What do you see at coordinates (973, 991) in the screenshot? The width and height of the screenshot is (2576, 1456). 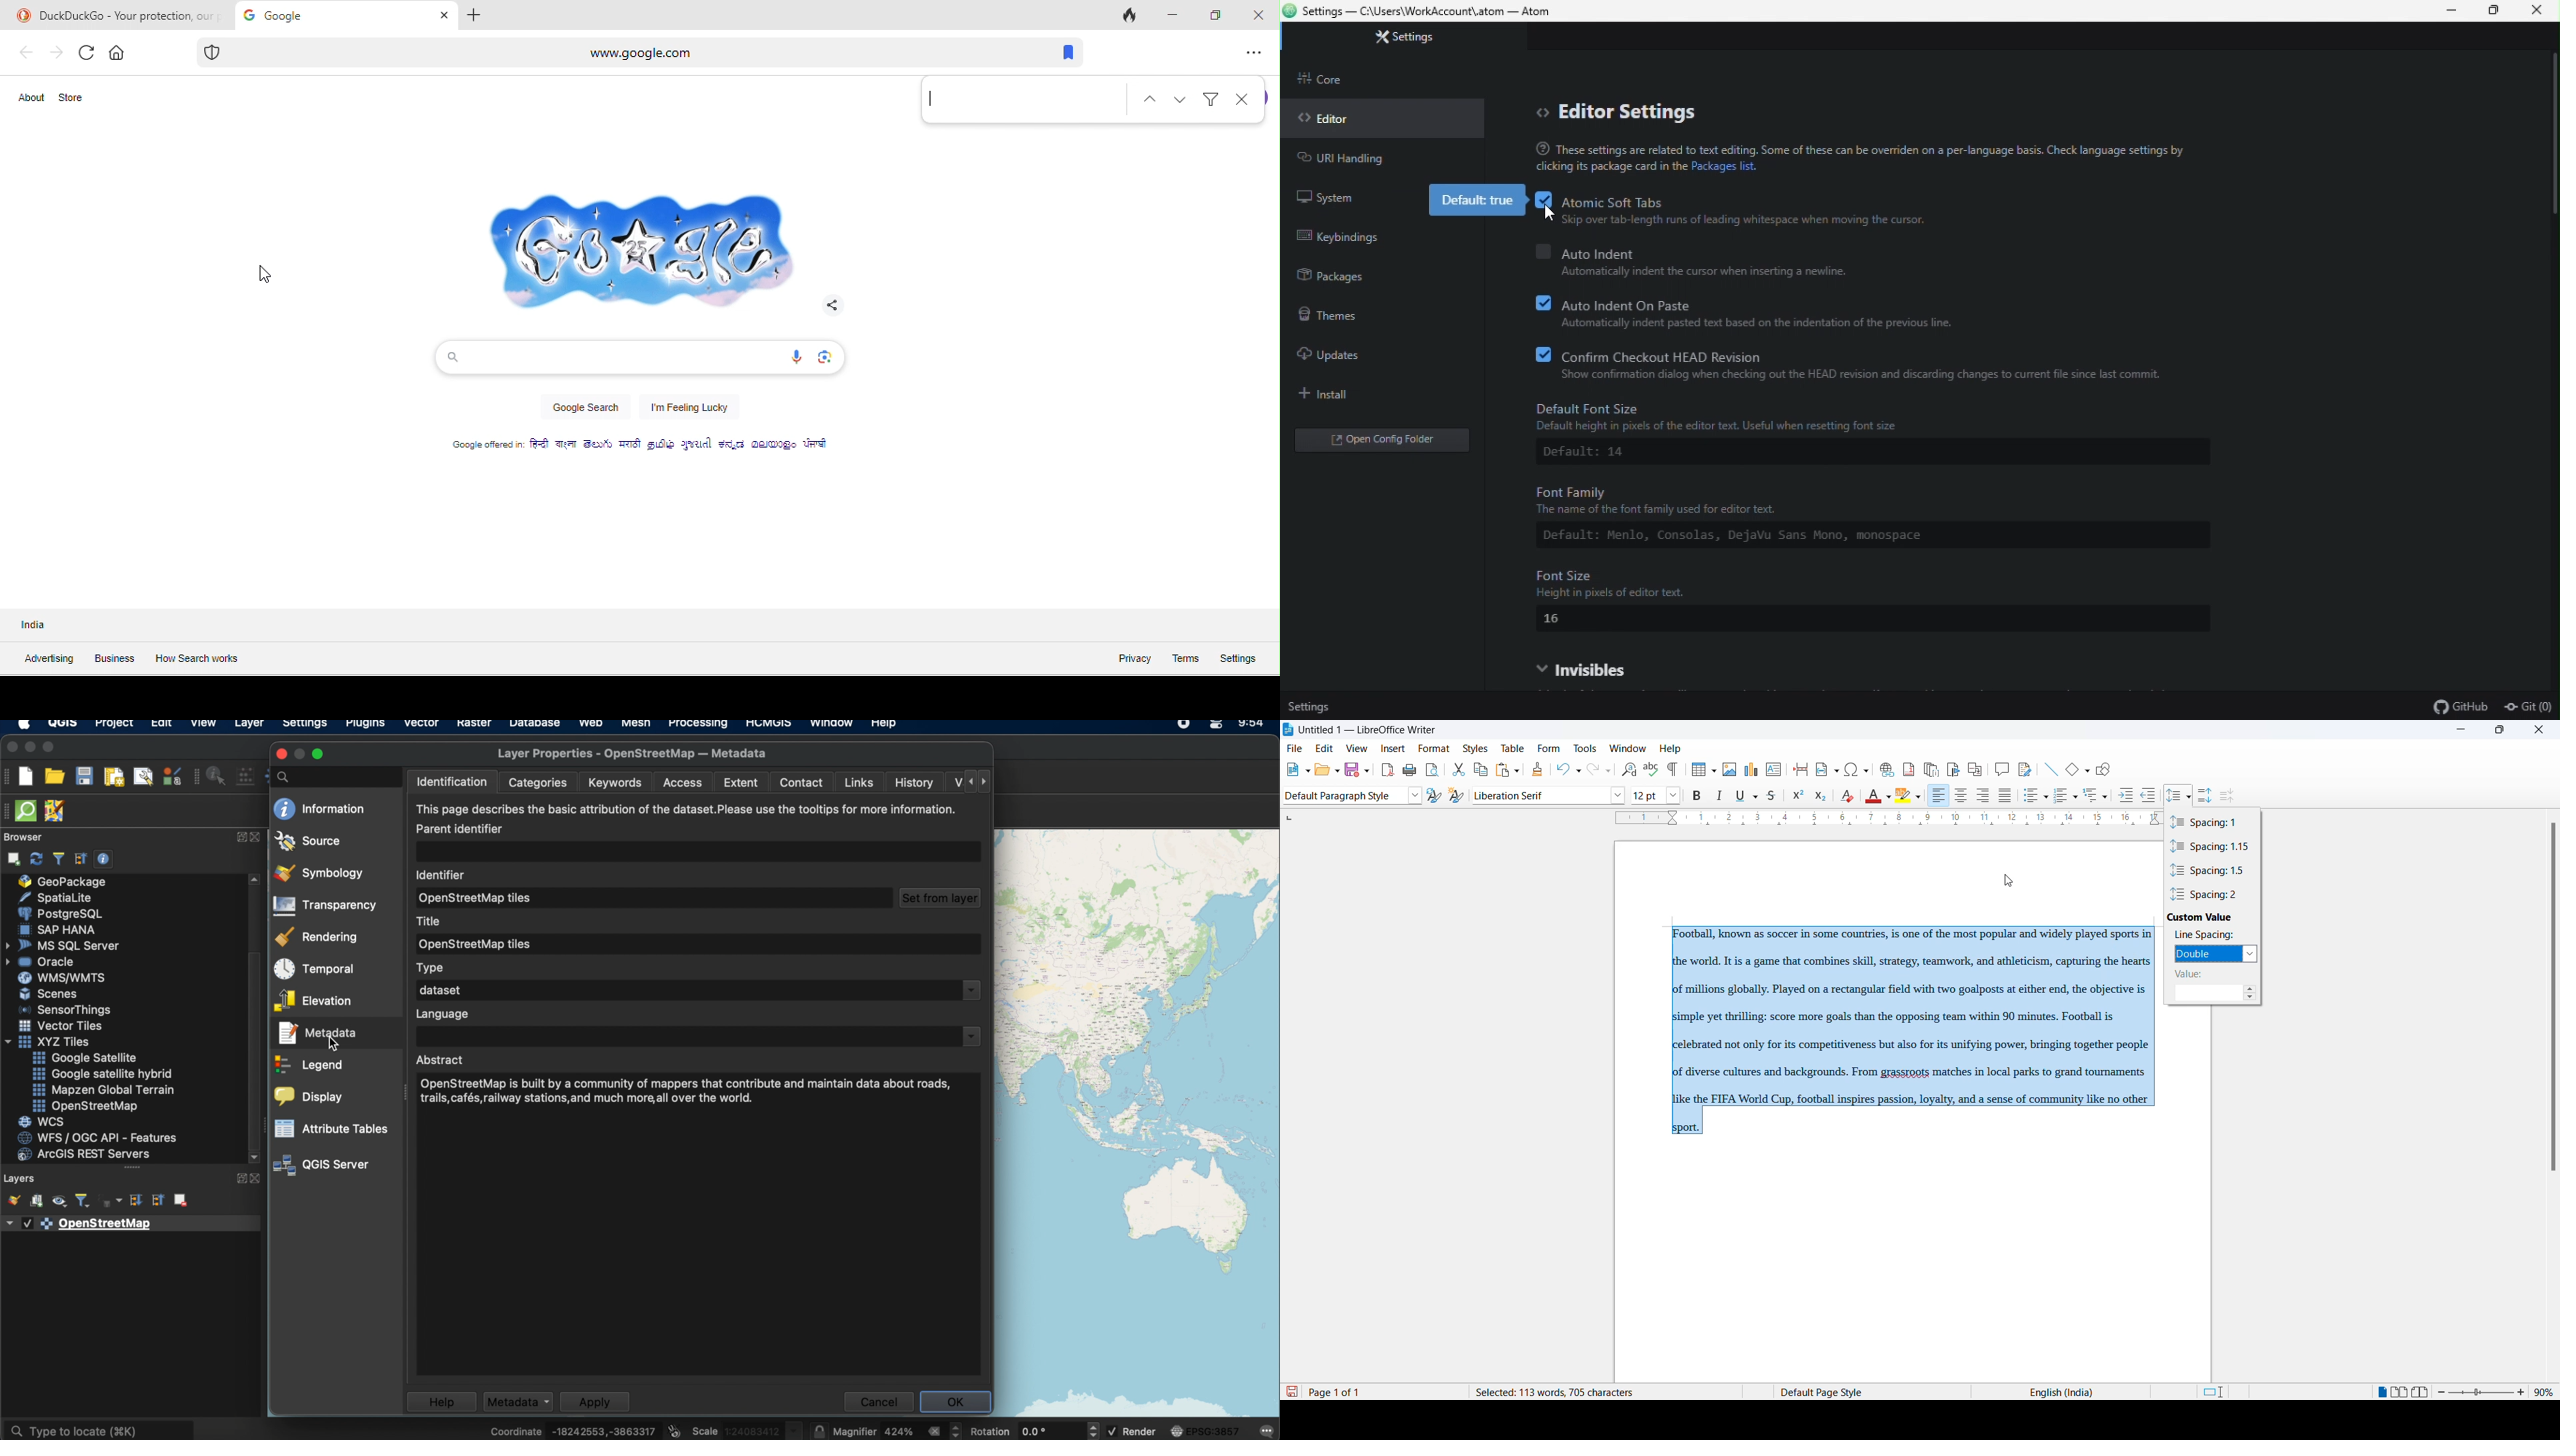 I see `dropdown menu` at bounding box center [973, 991].